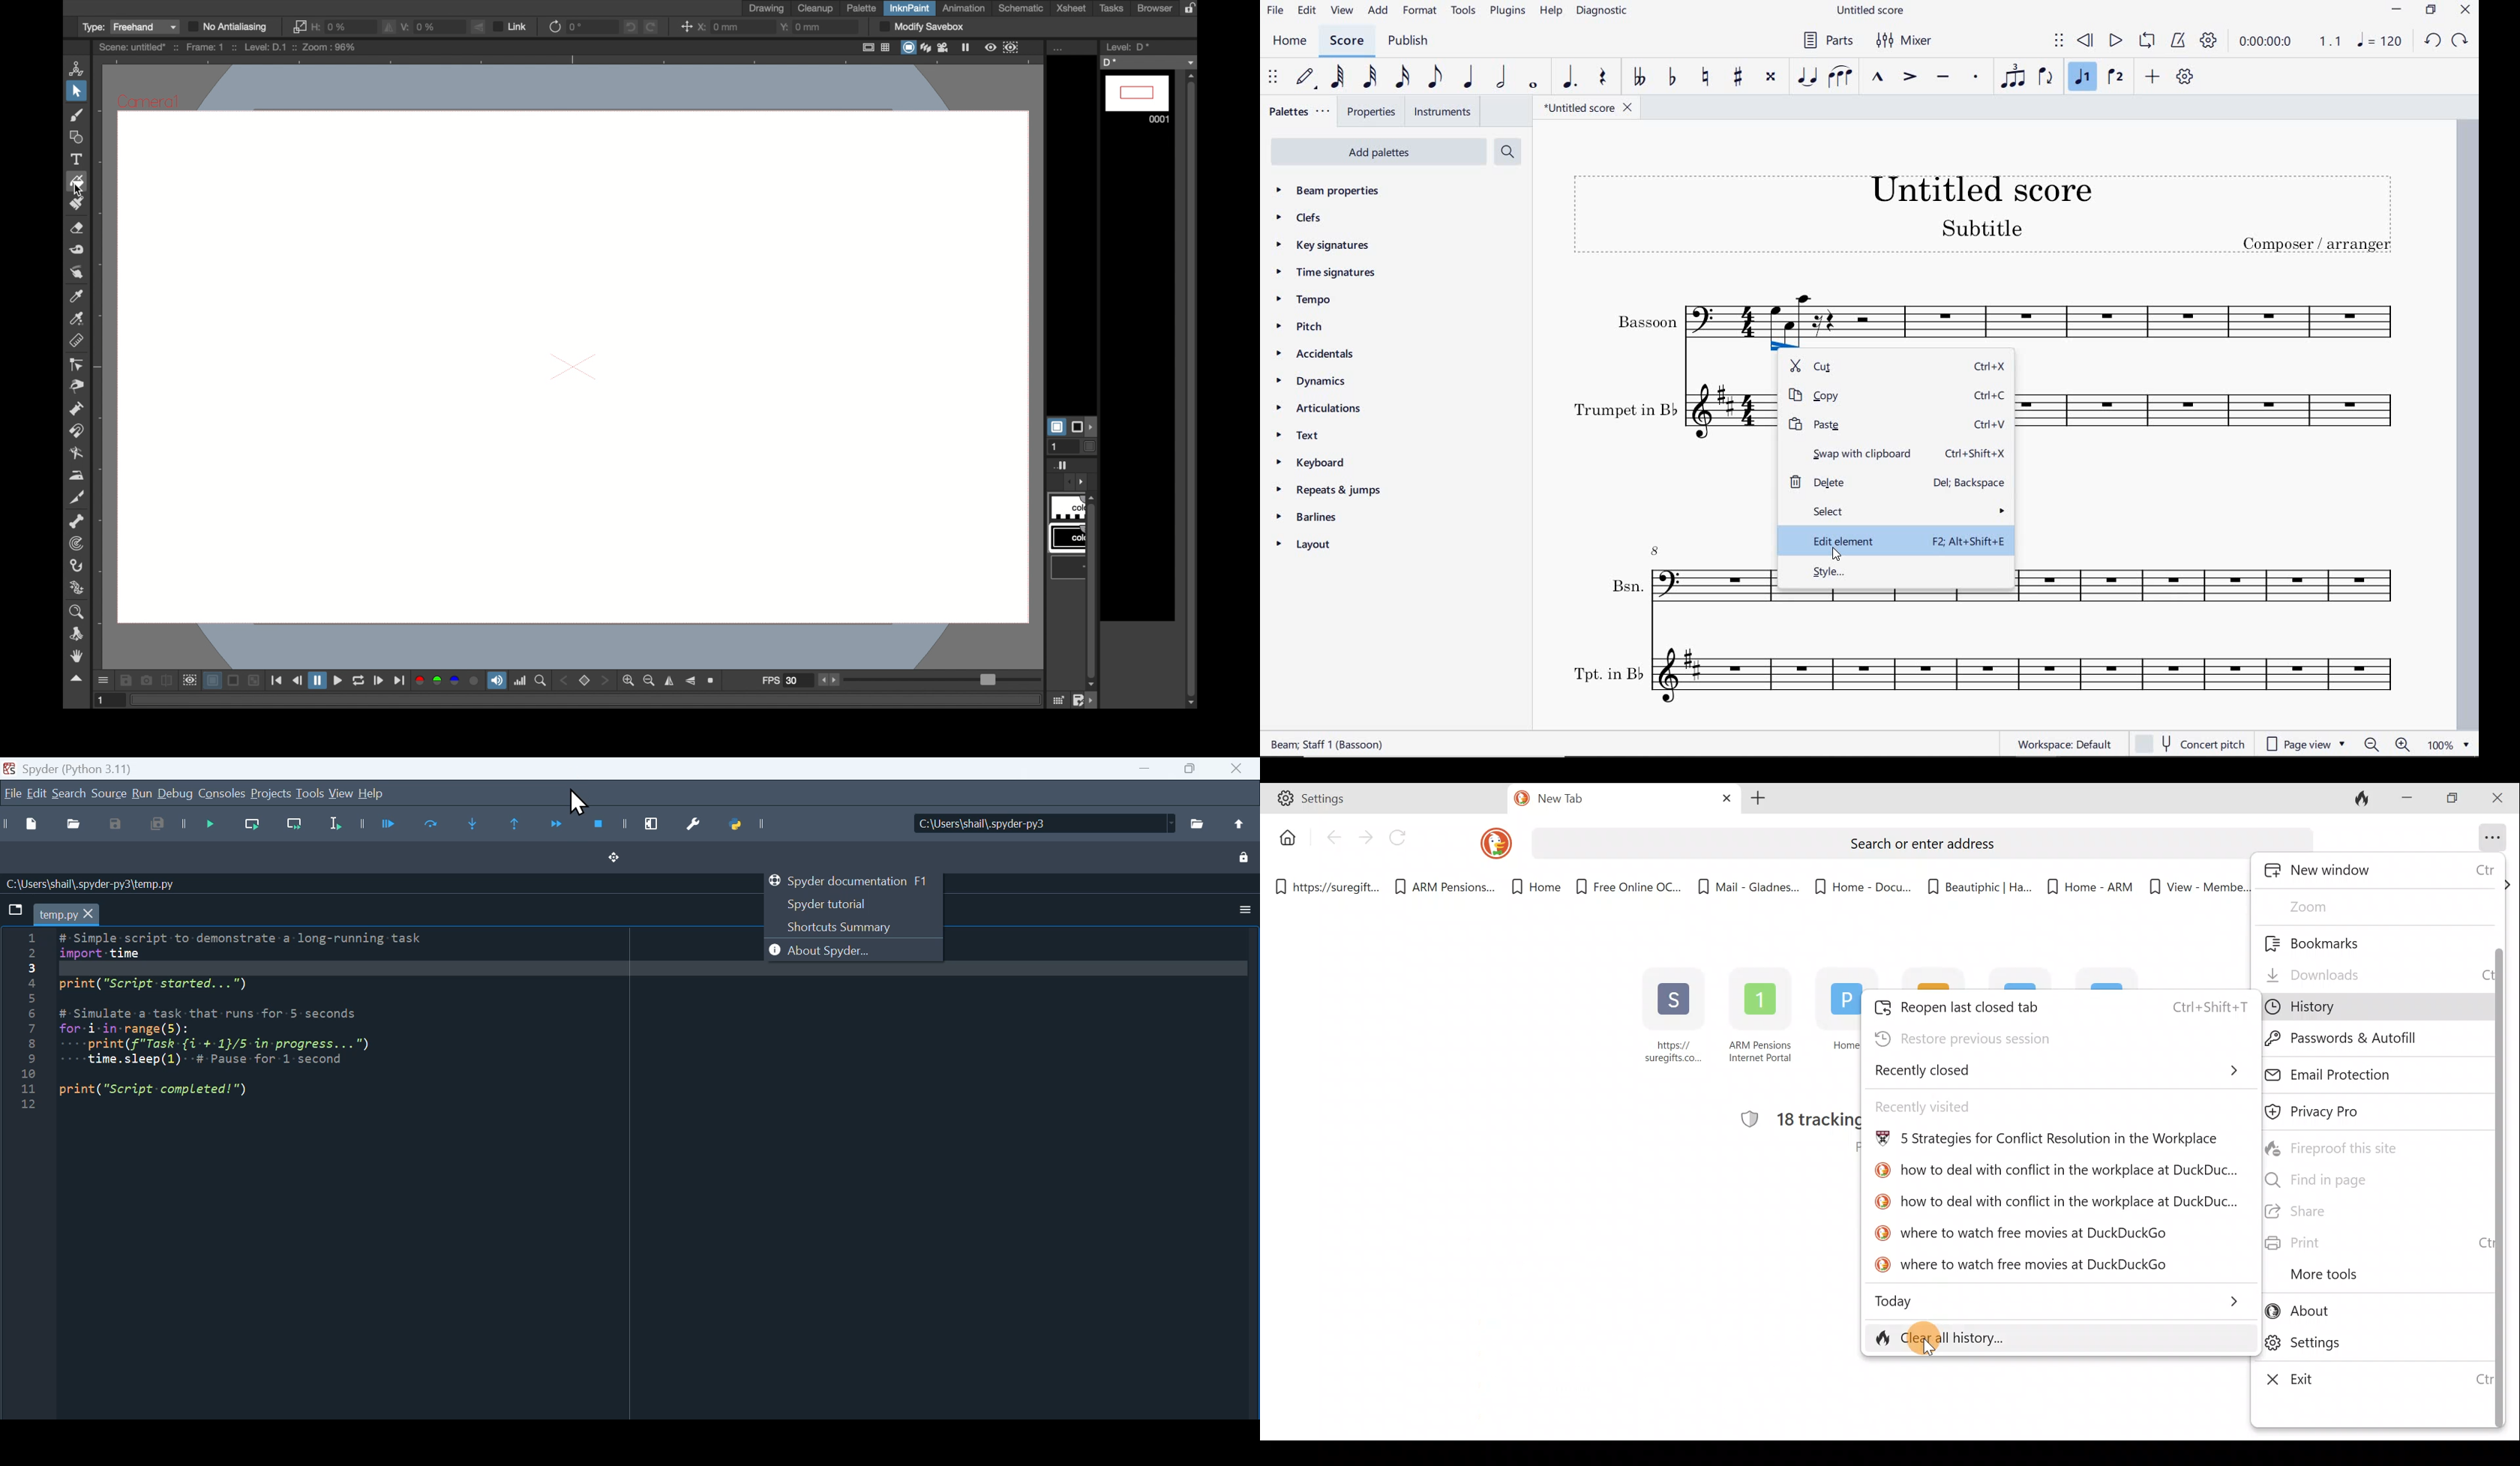 Image resolution: width=2520 pixels, height=1484 pixels. I want to click on View, so click(341, 793).